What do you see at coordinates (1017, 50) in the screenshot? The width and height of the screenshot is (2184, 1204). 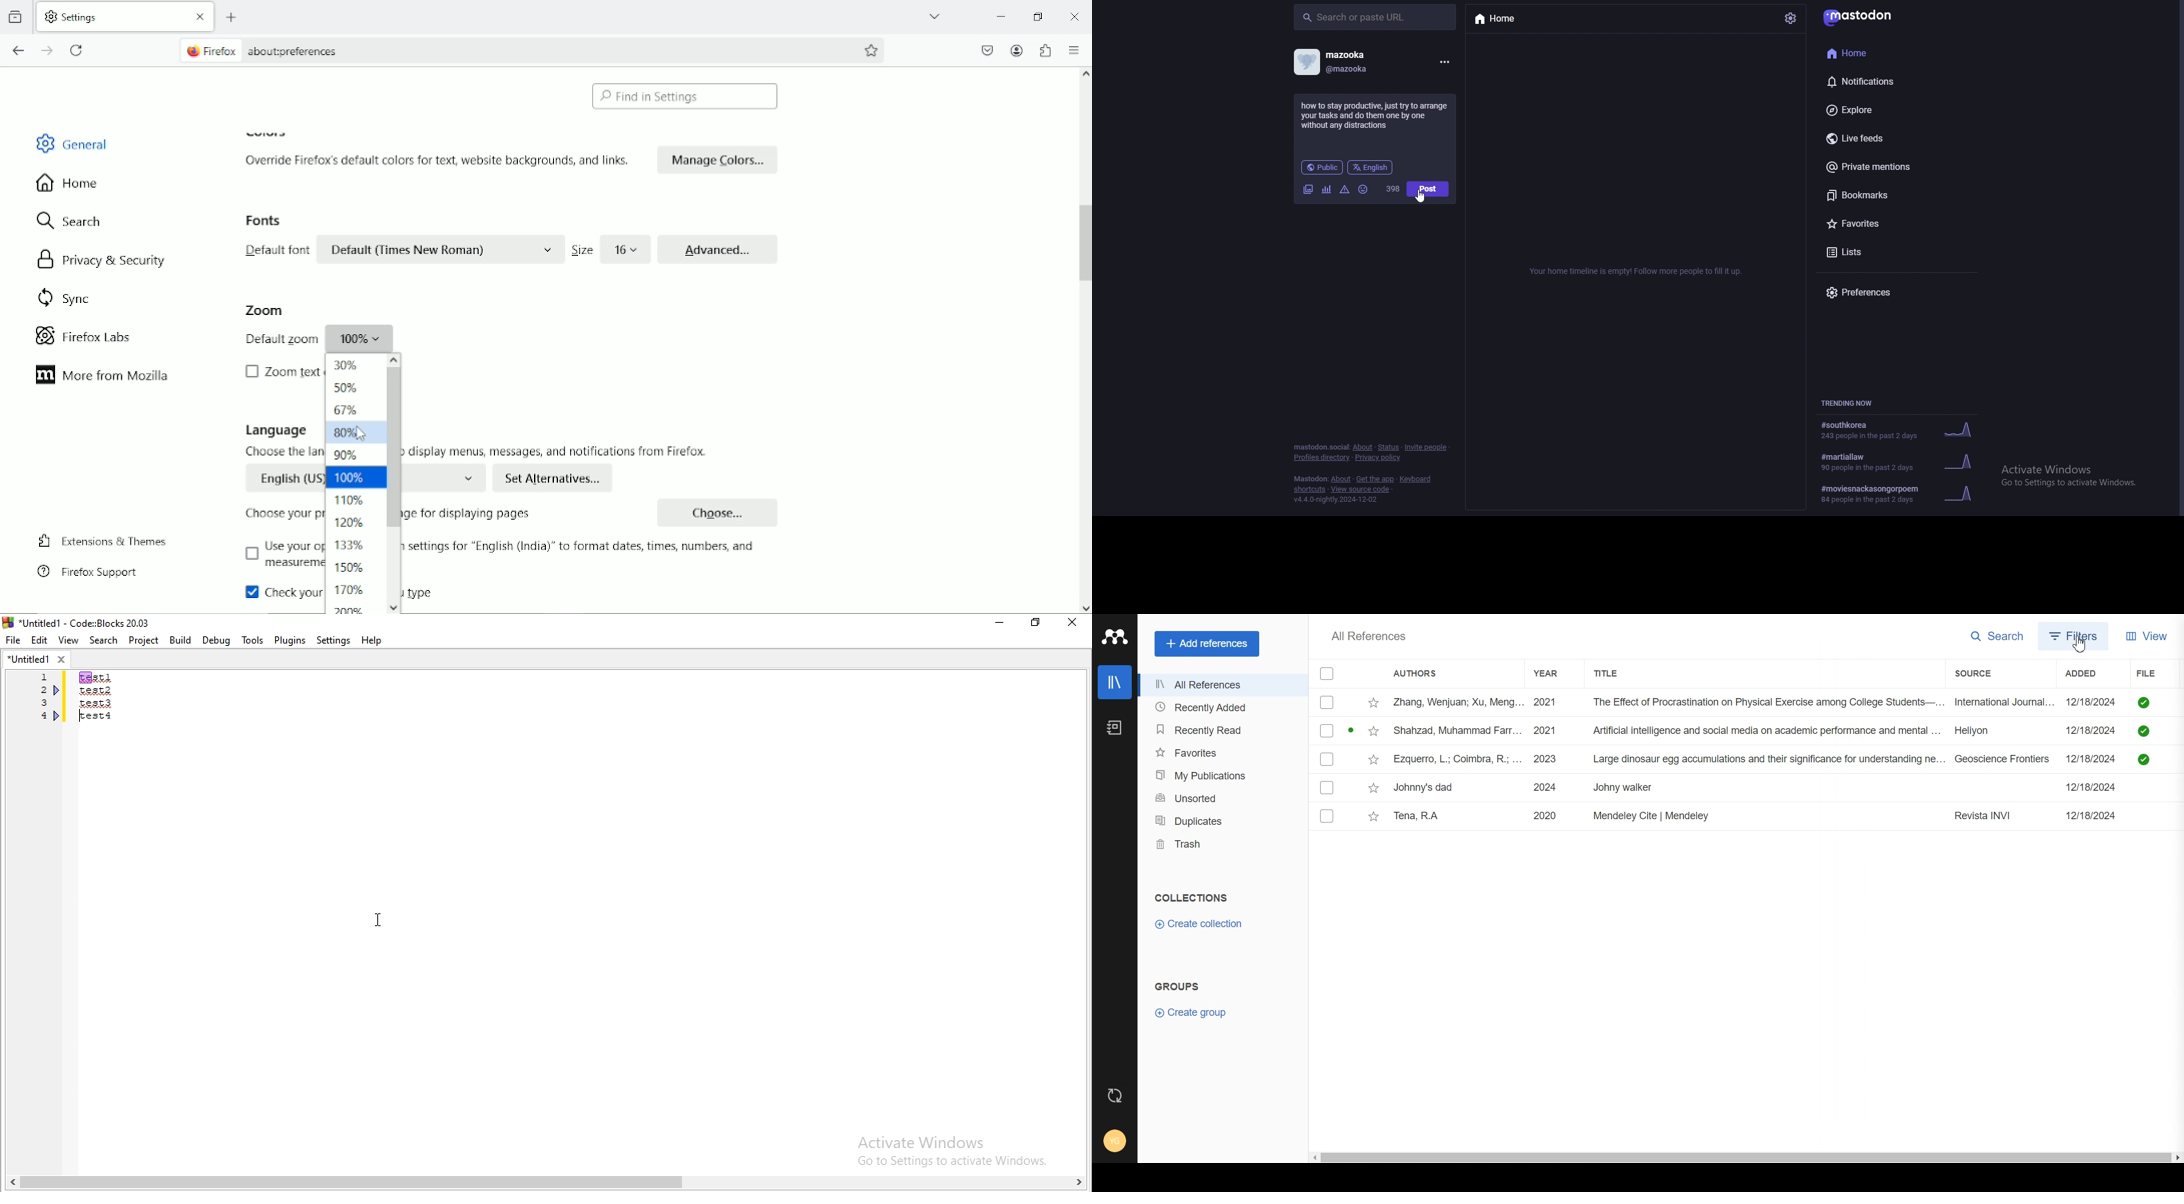 I see `account` at bounding box center [1017, 50].